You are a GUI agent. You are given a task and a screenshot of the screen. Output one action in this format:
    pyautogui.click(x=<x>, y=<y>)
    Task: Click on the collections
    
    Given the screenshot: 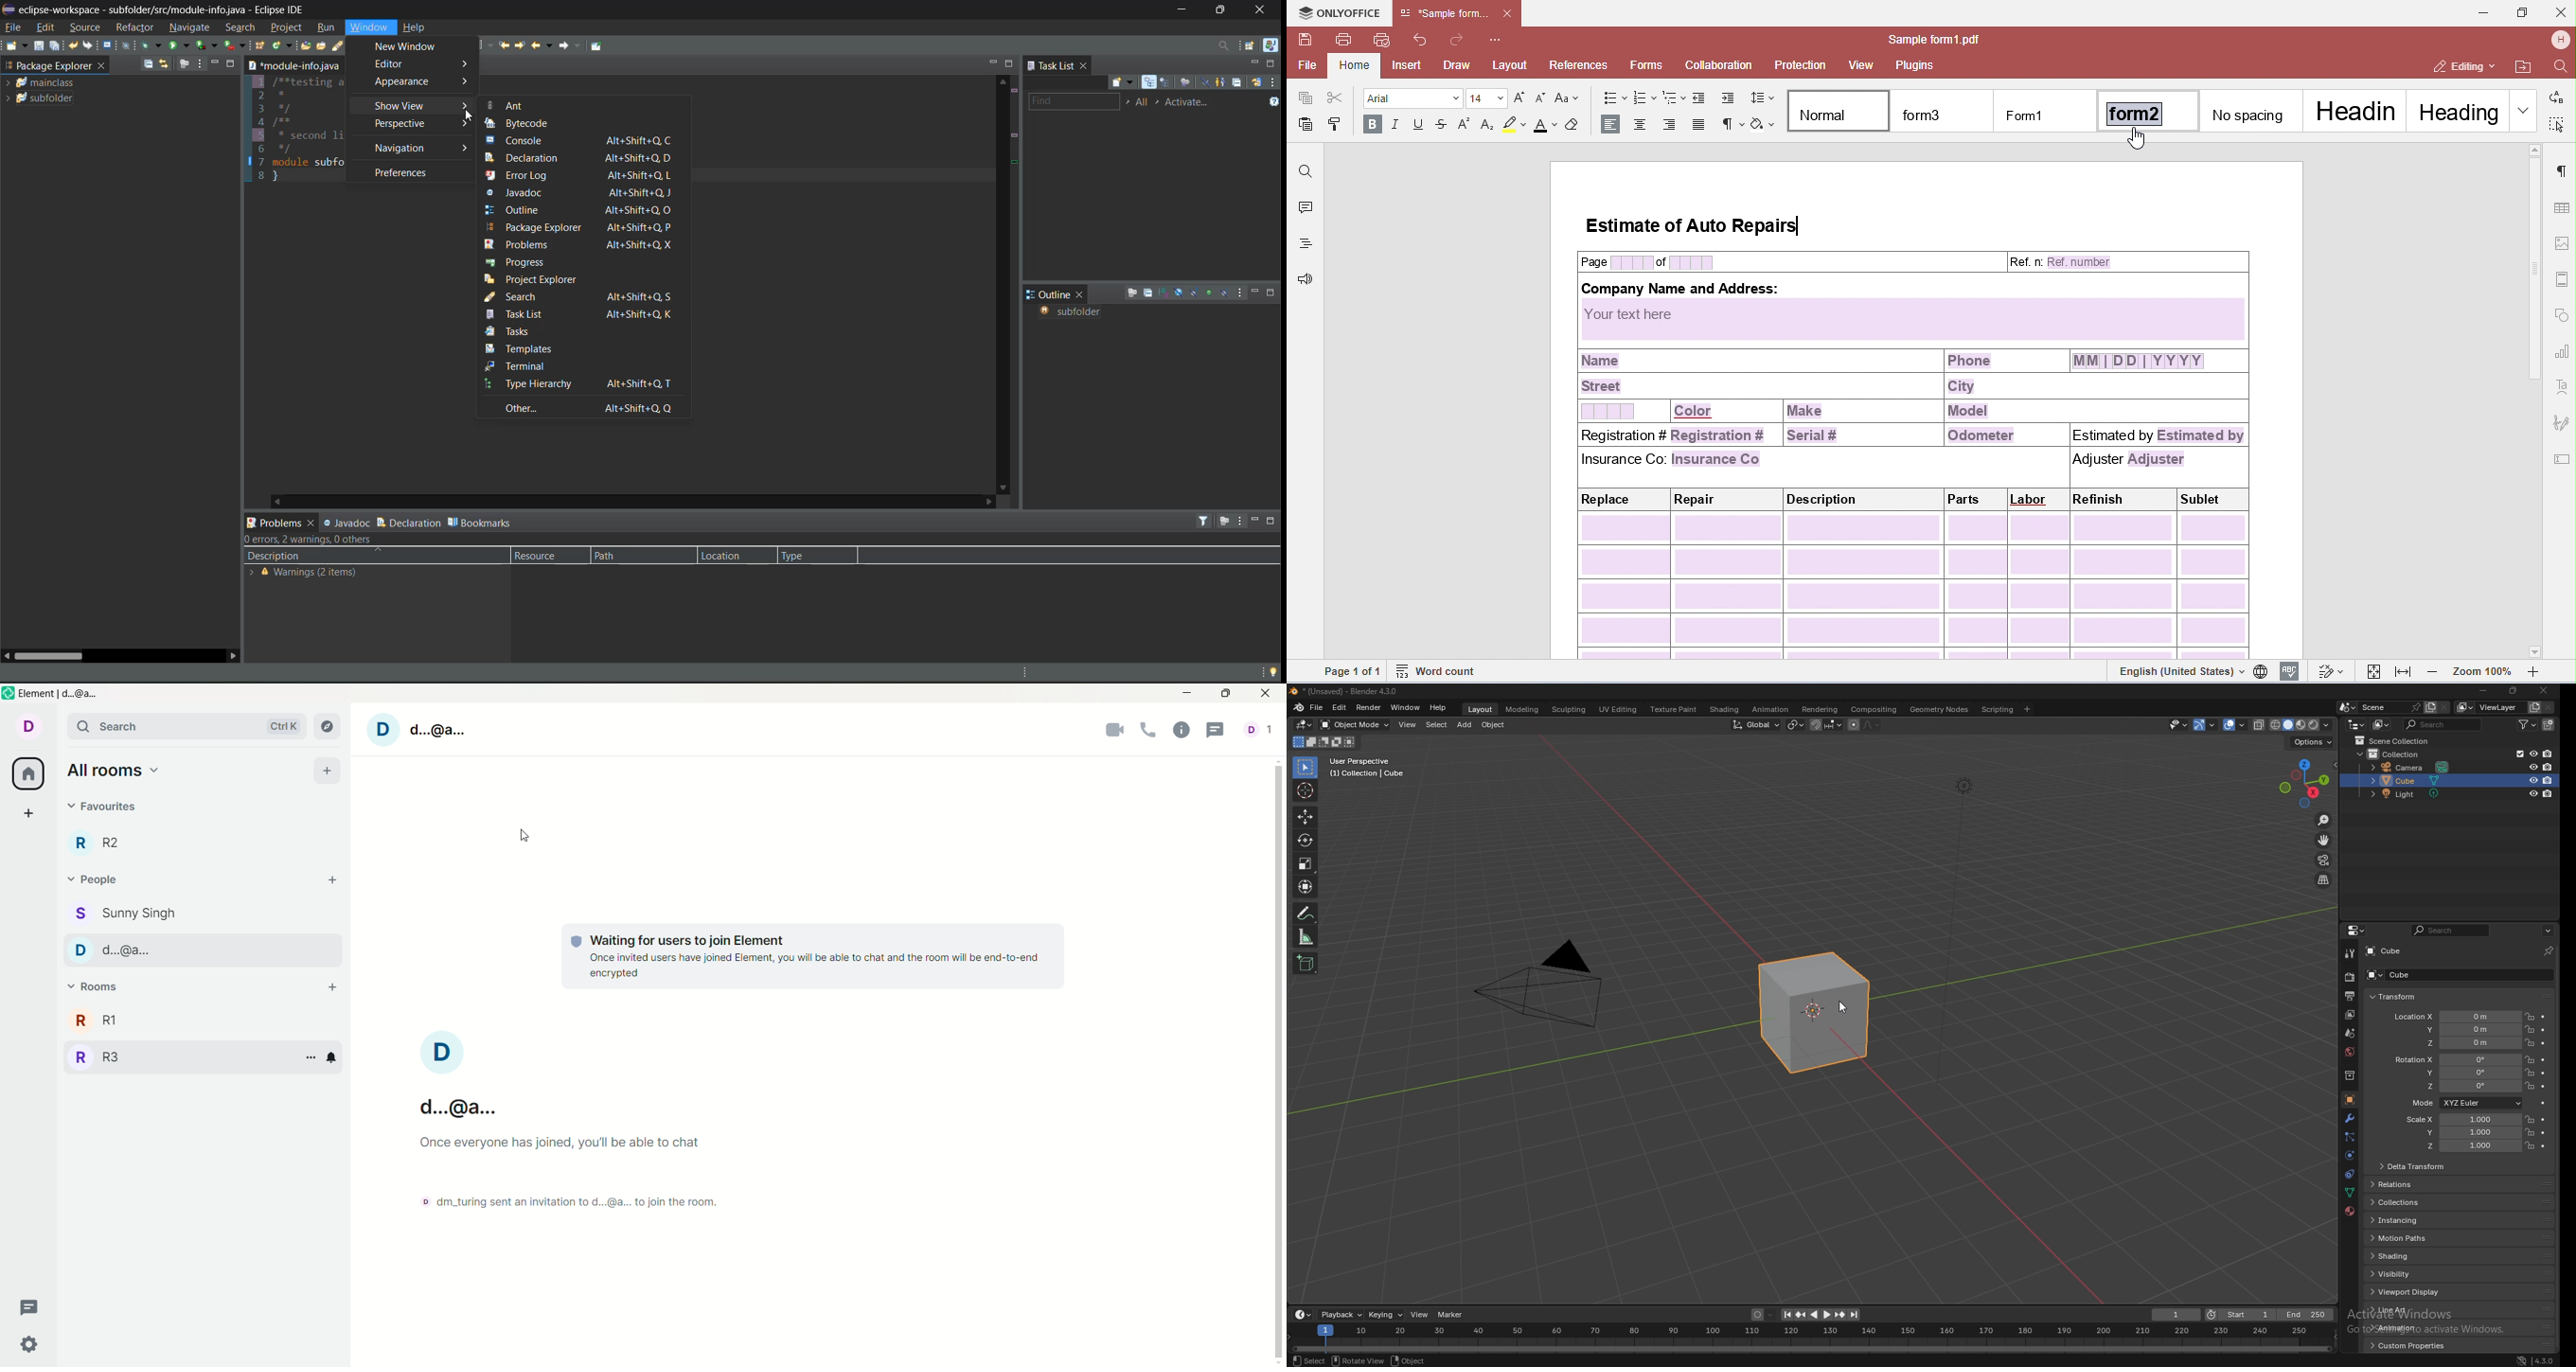 What is the action you would take?
    pyautogui.click(x=2413, y=1201)
    